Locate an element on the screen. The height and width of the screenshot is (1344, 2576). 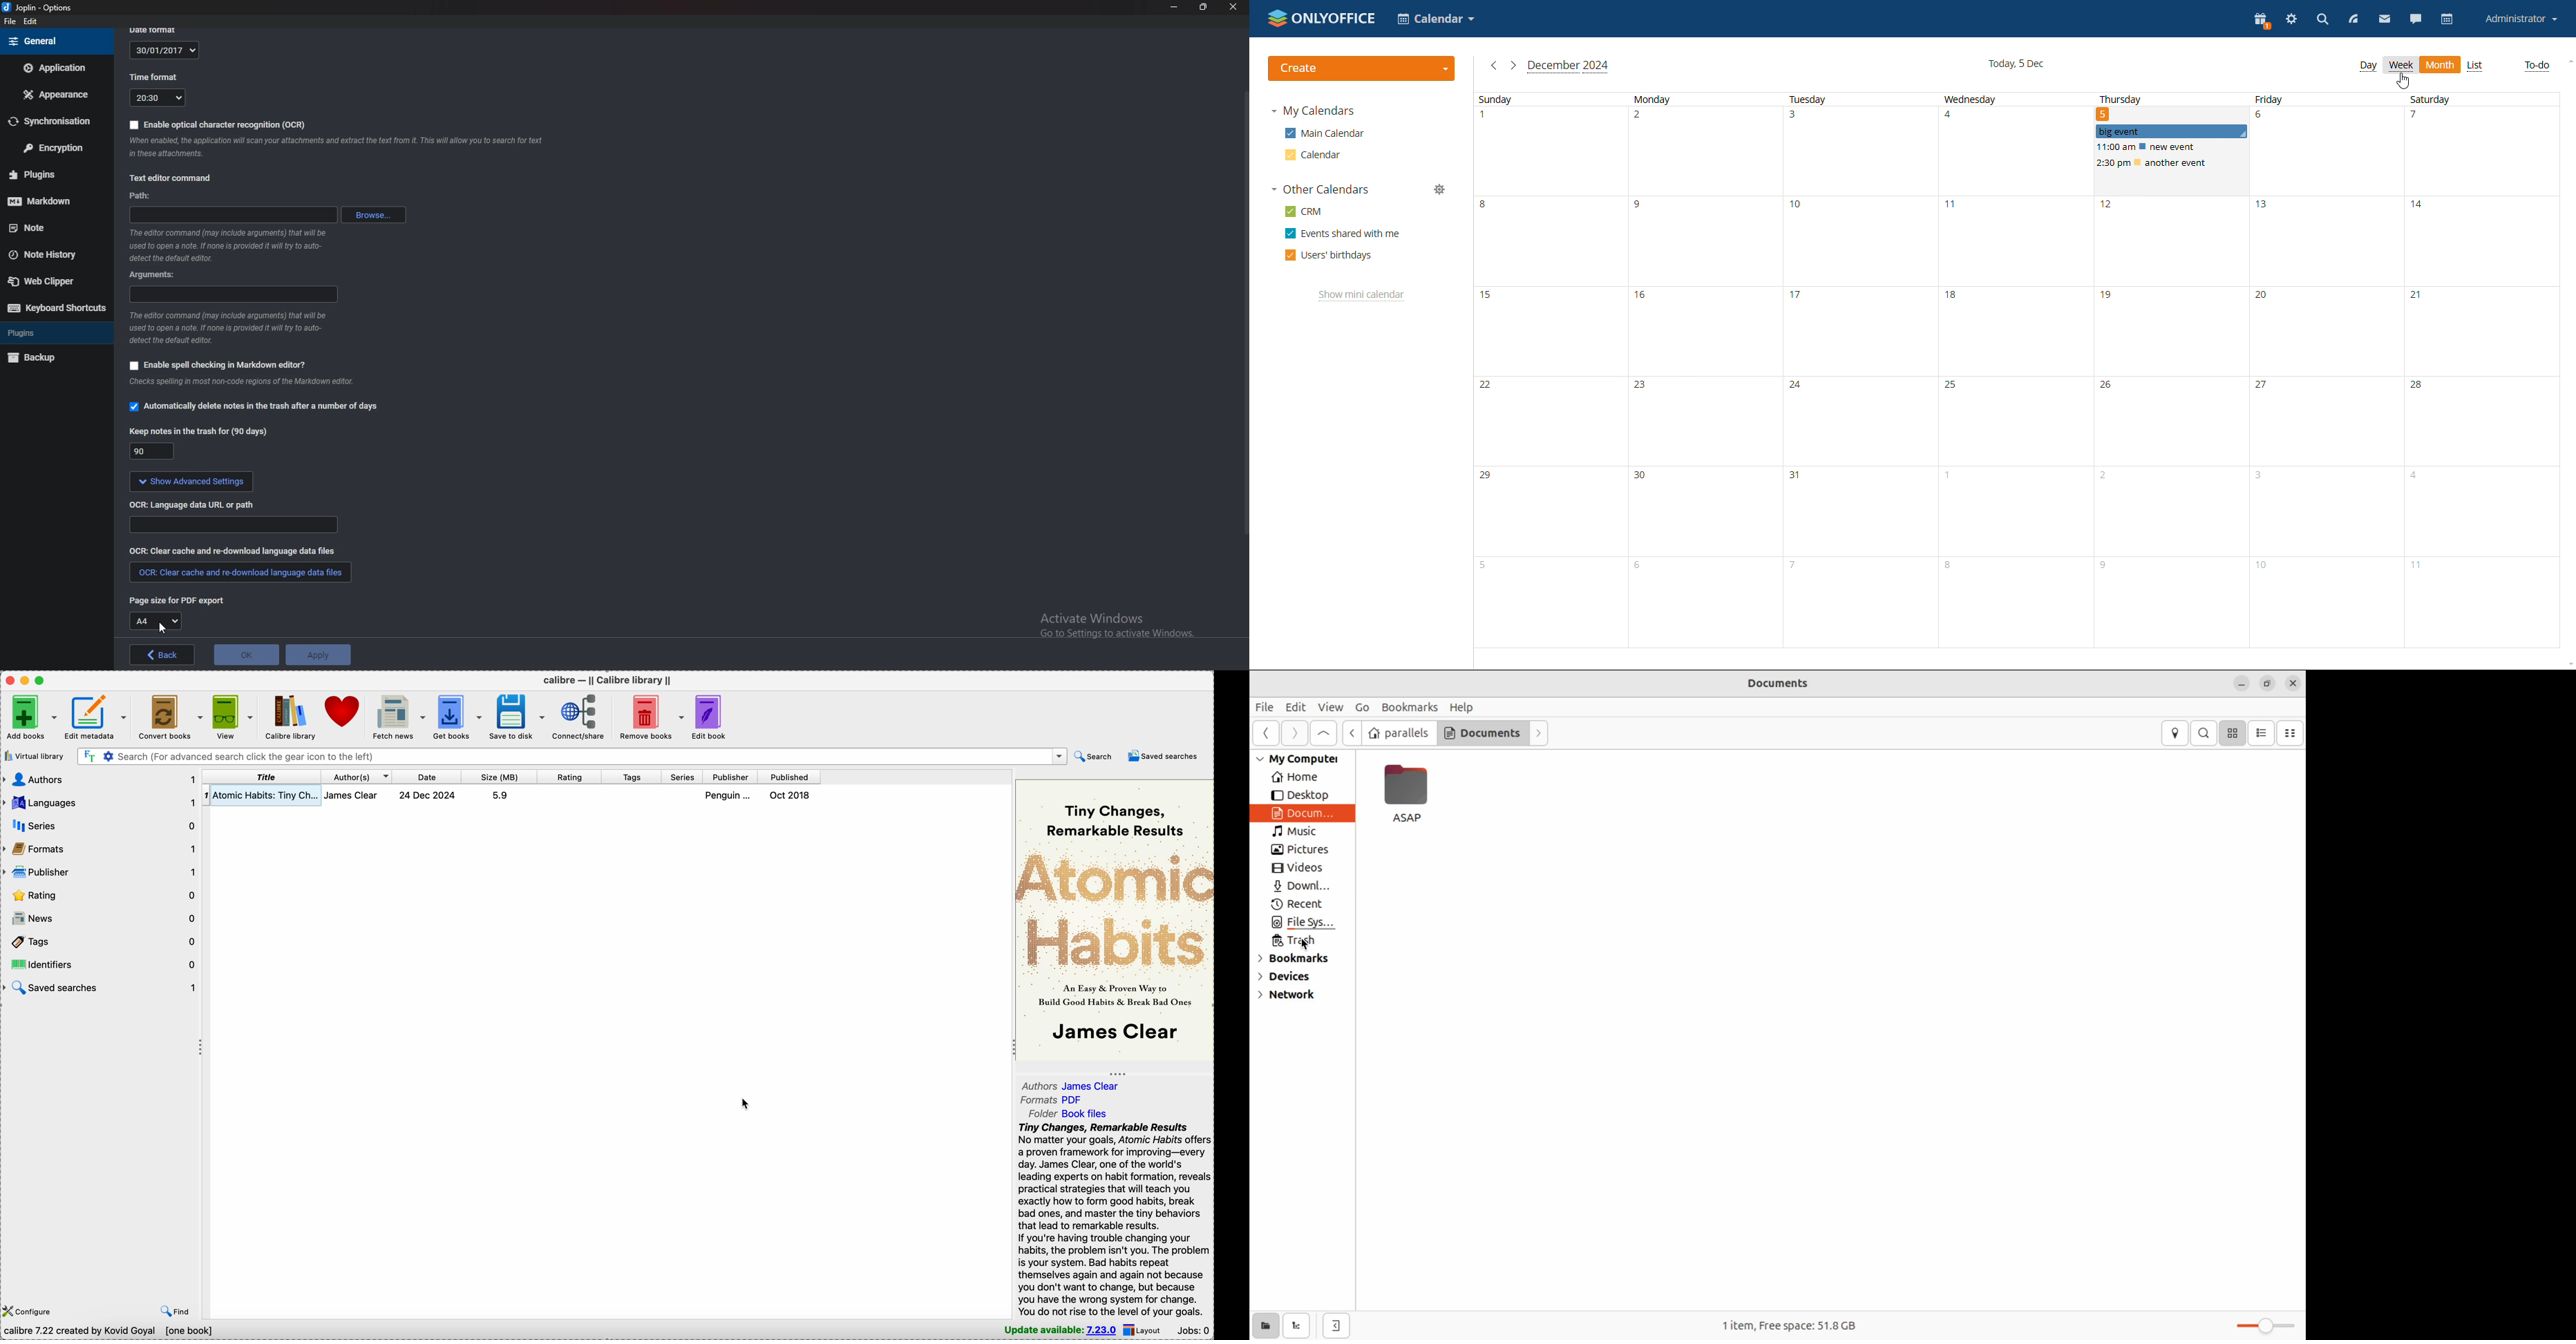
Cursor is located at coordinates (161, 627).